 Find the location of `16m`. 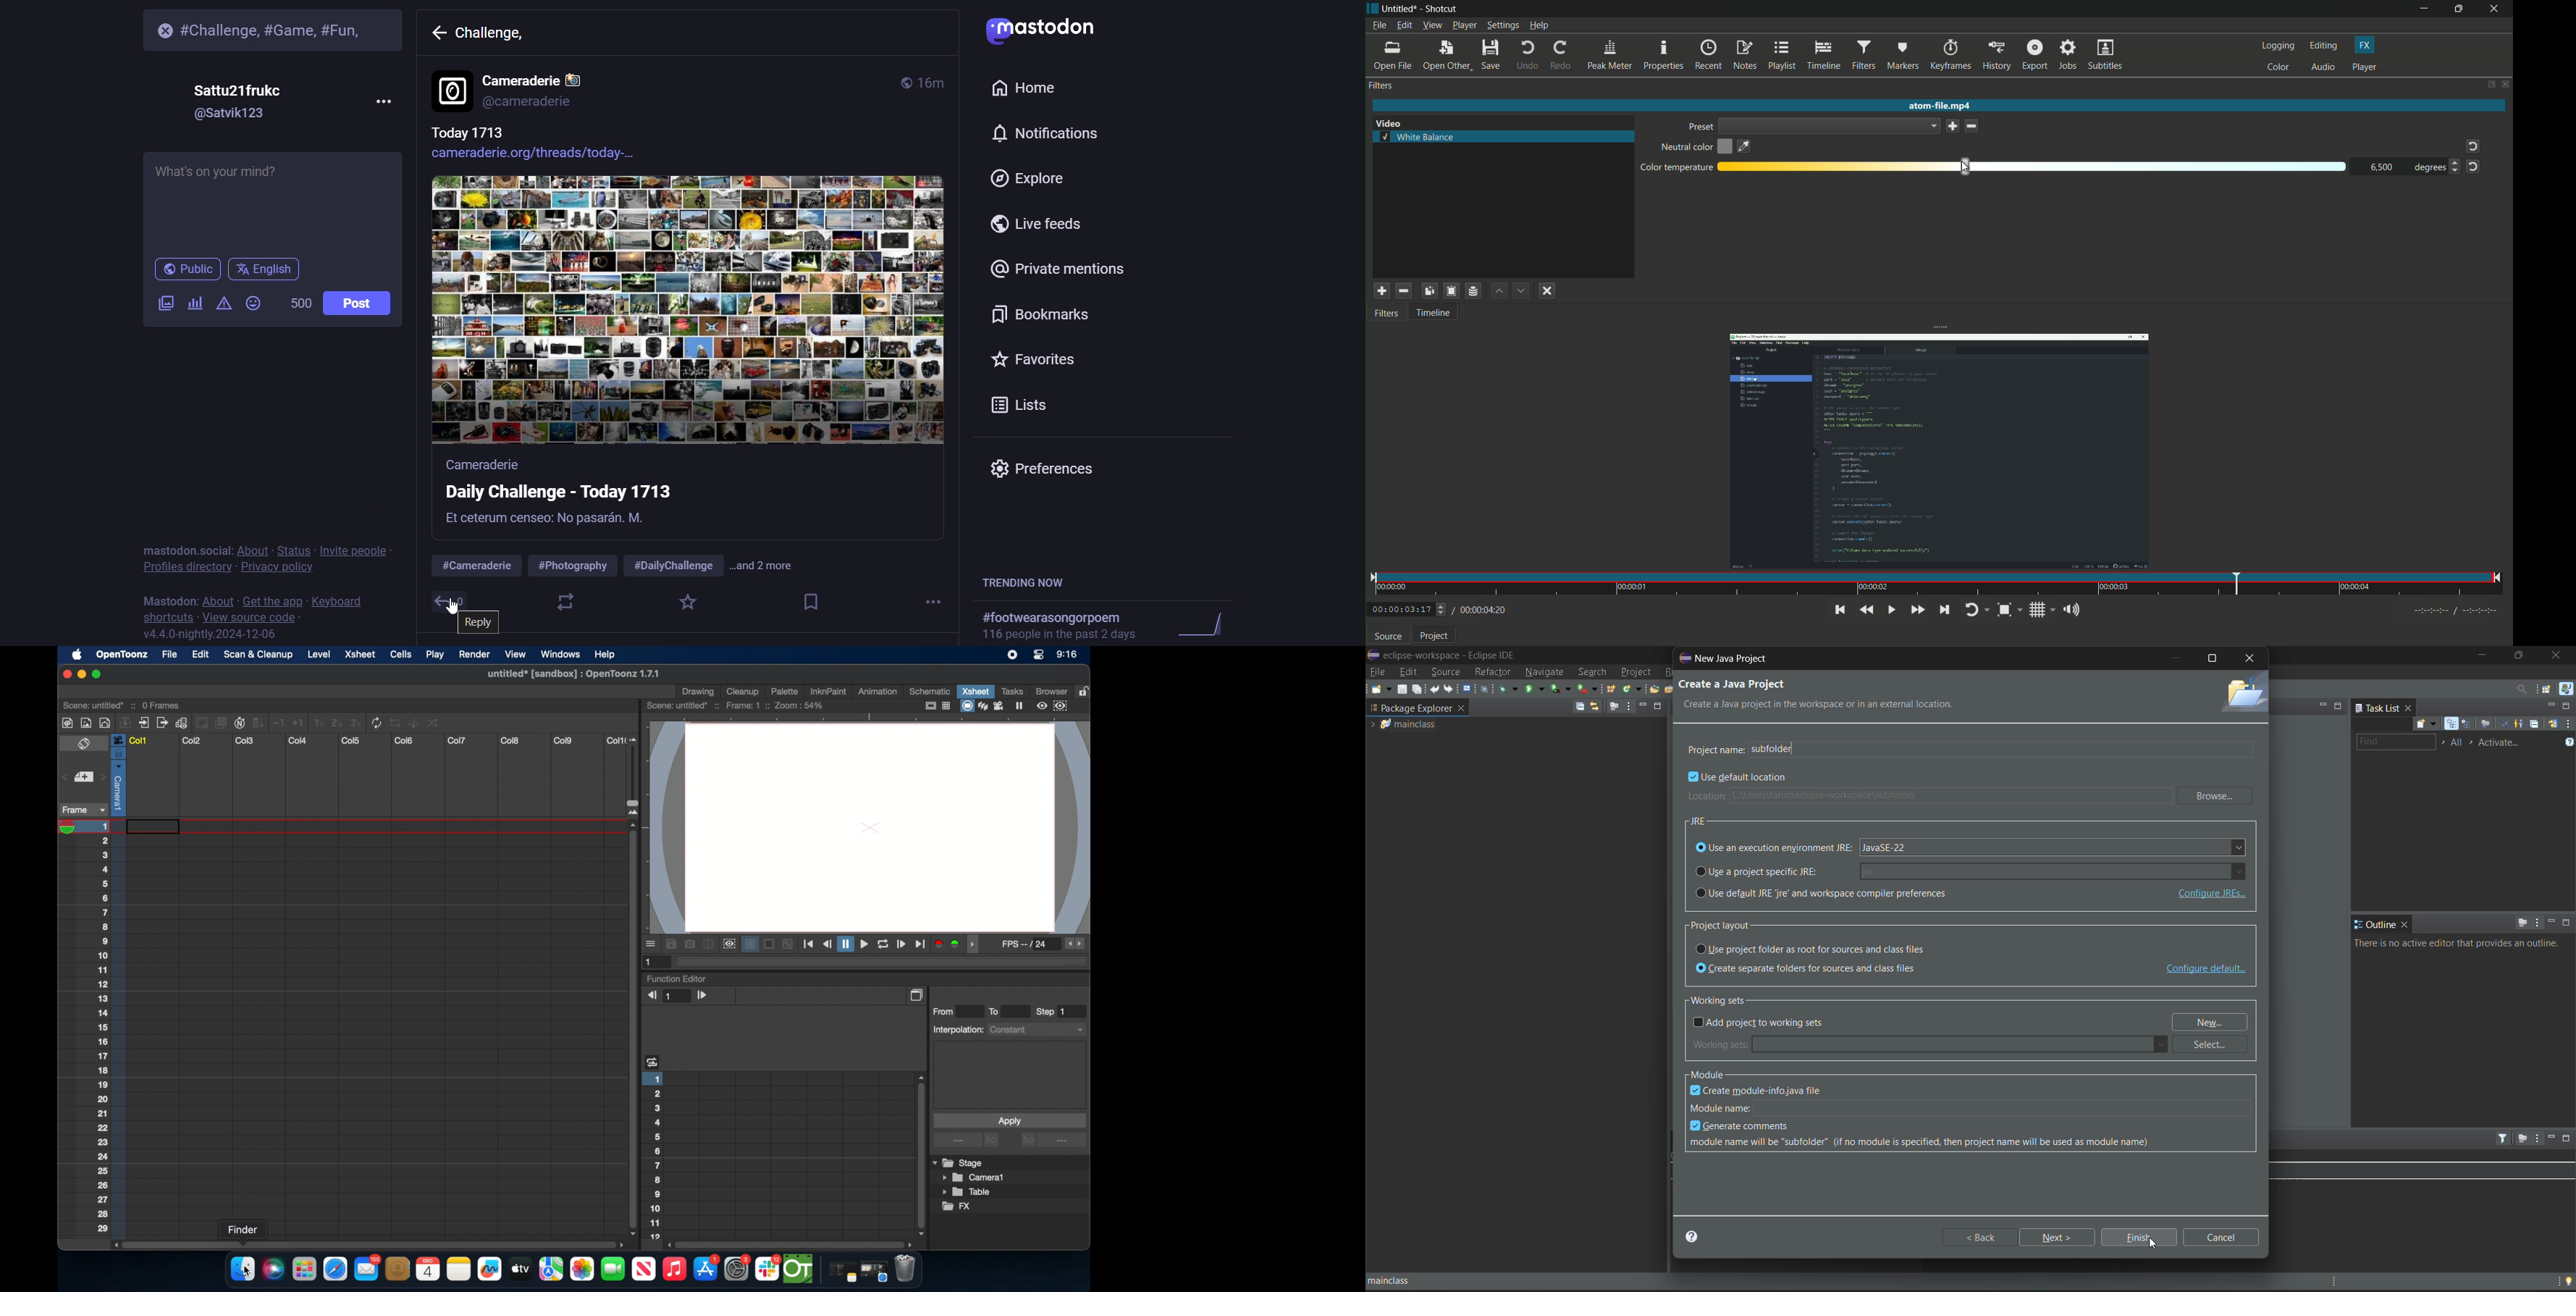

16m is located at coordinates (935, 83).